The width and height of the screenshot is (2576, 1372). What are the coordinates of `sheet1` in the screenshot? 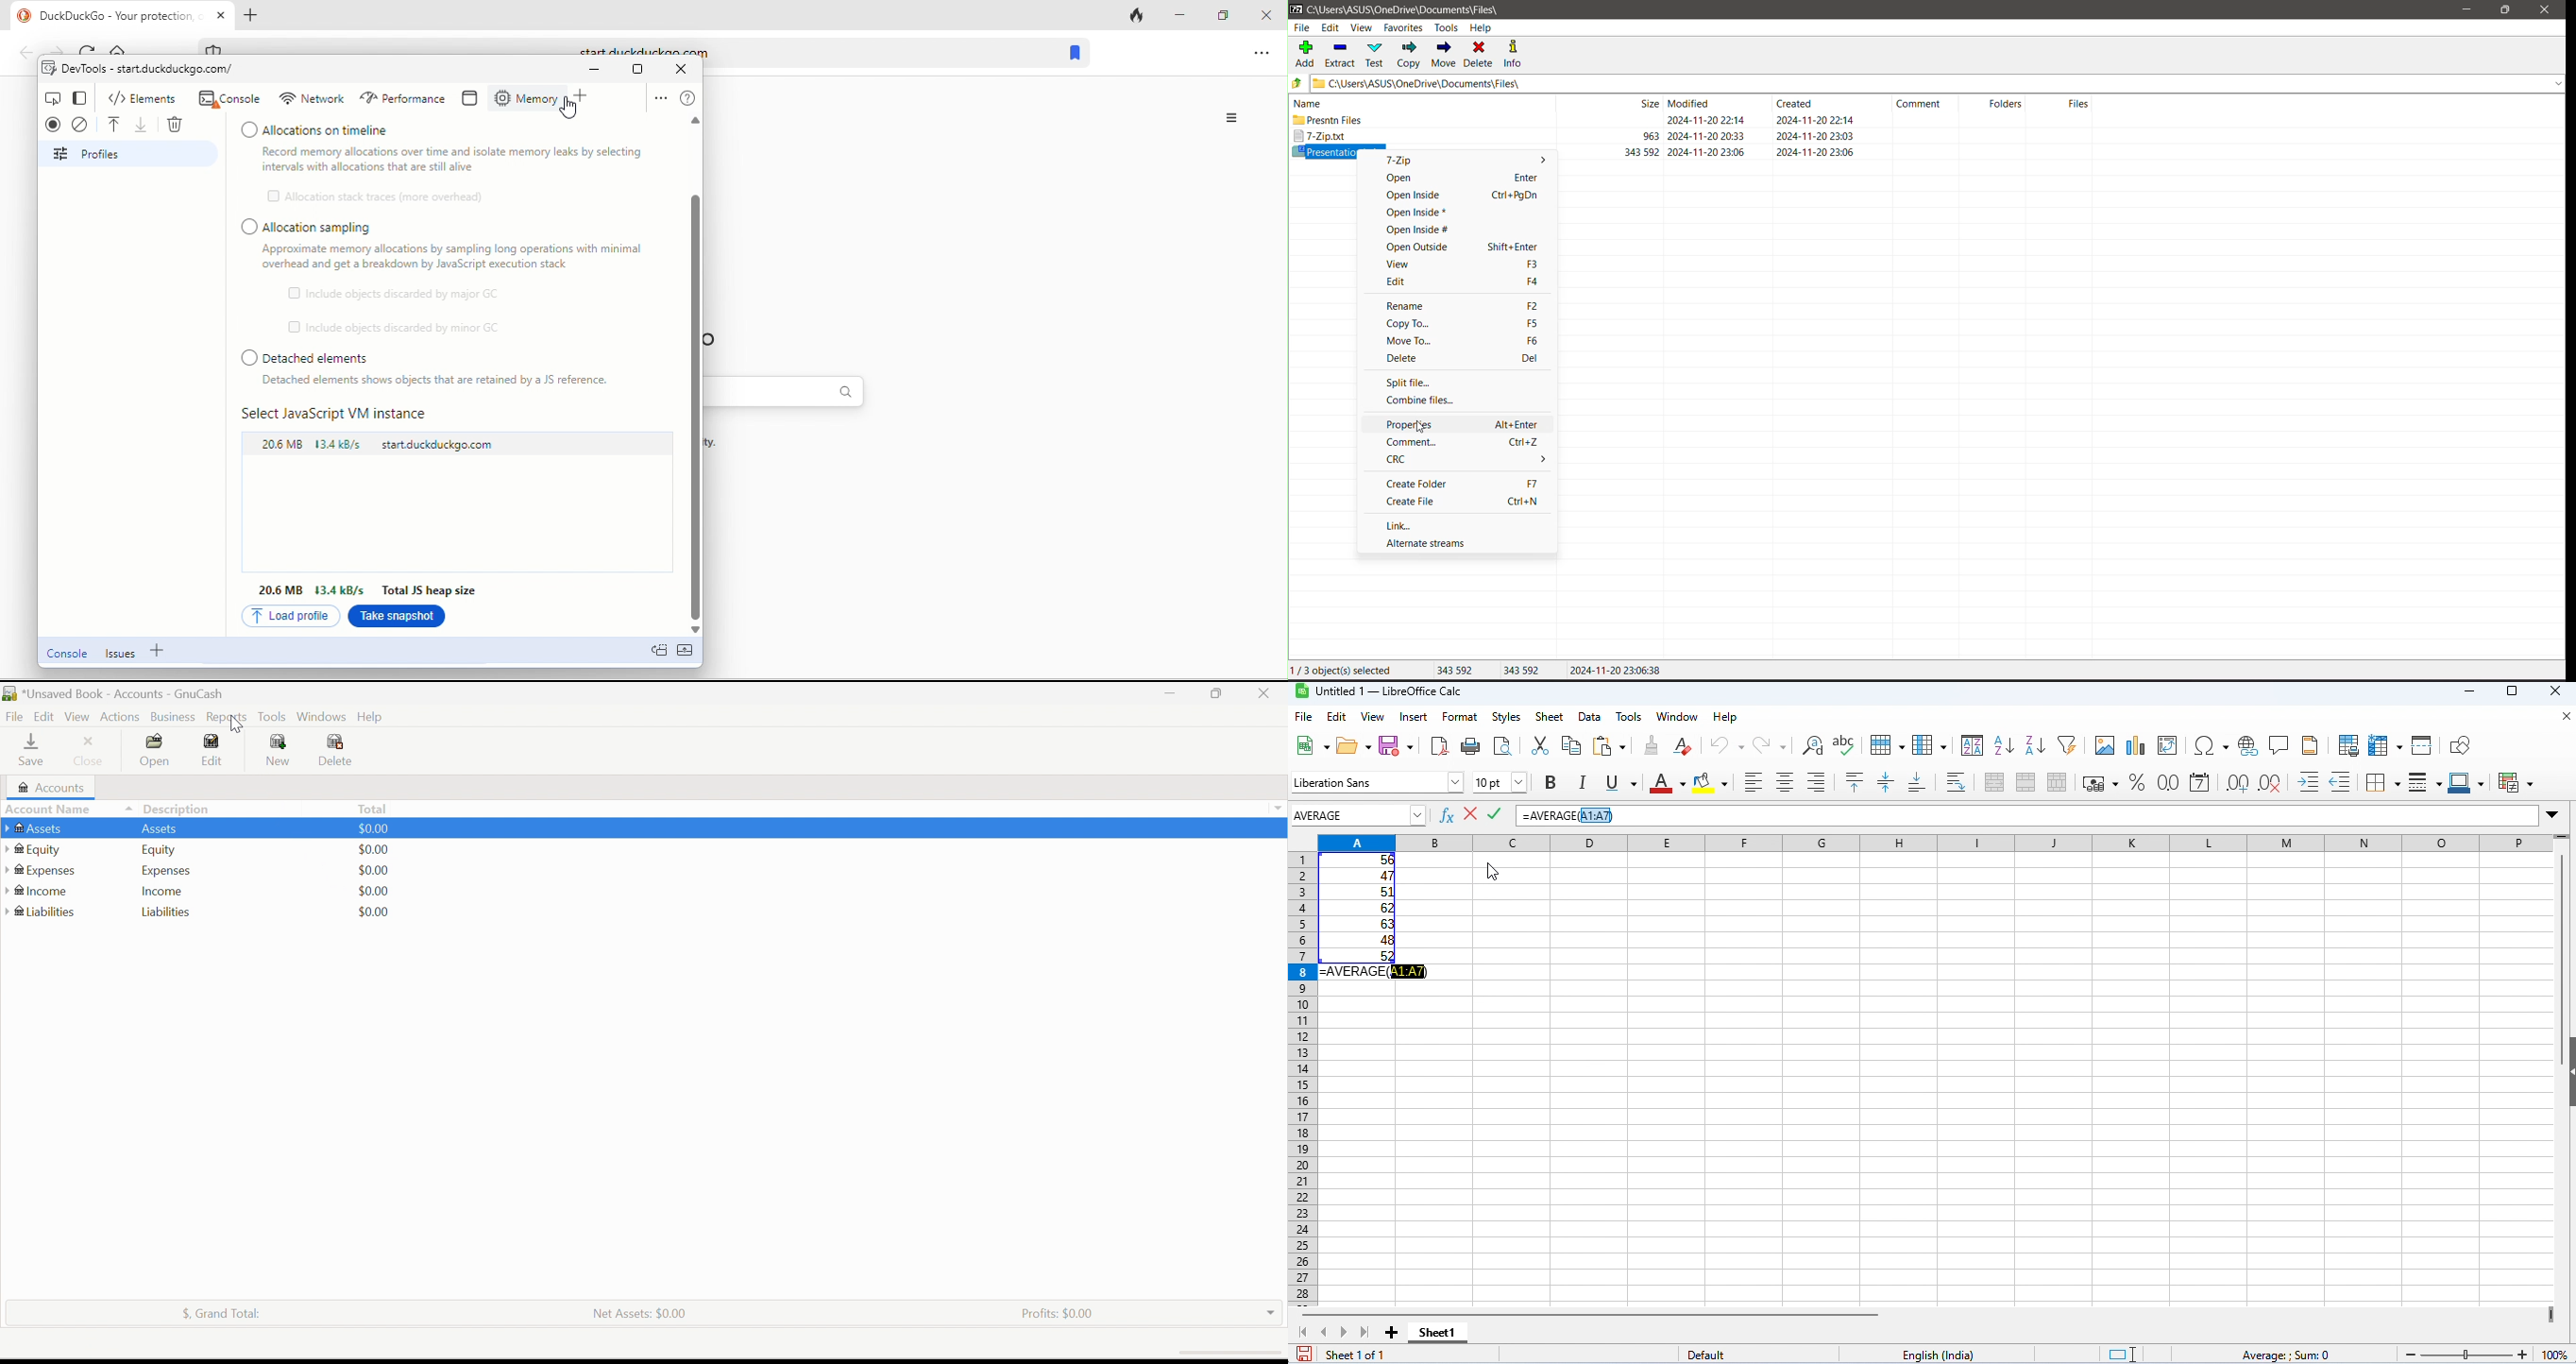 It's located at (1436, 1333).